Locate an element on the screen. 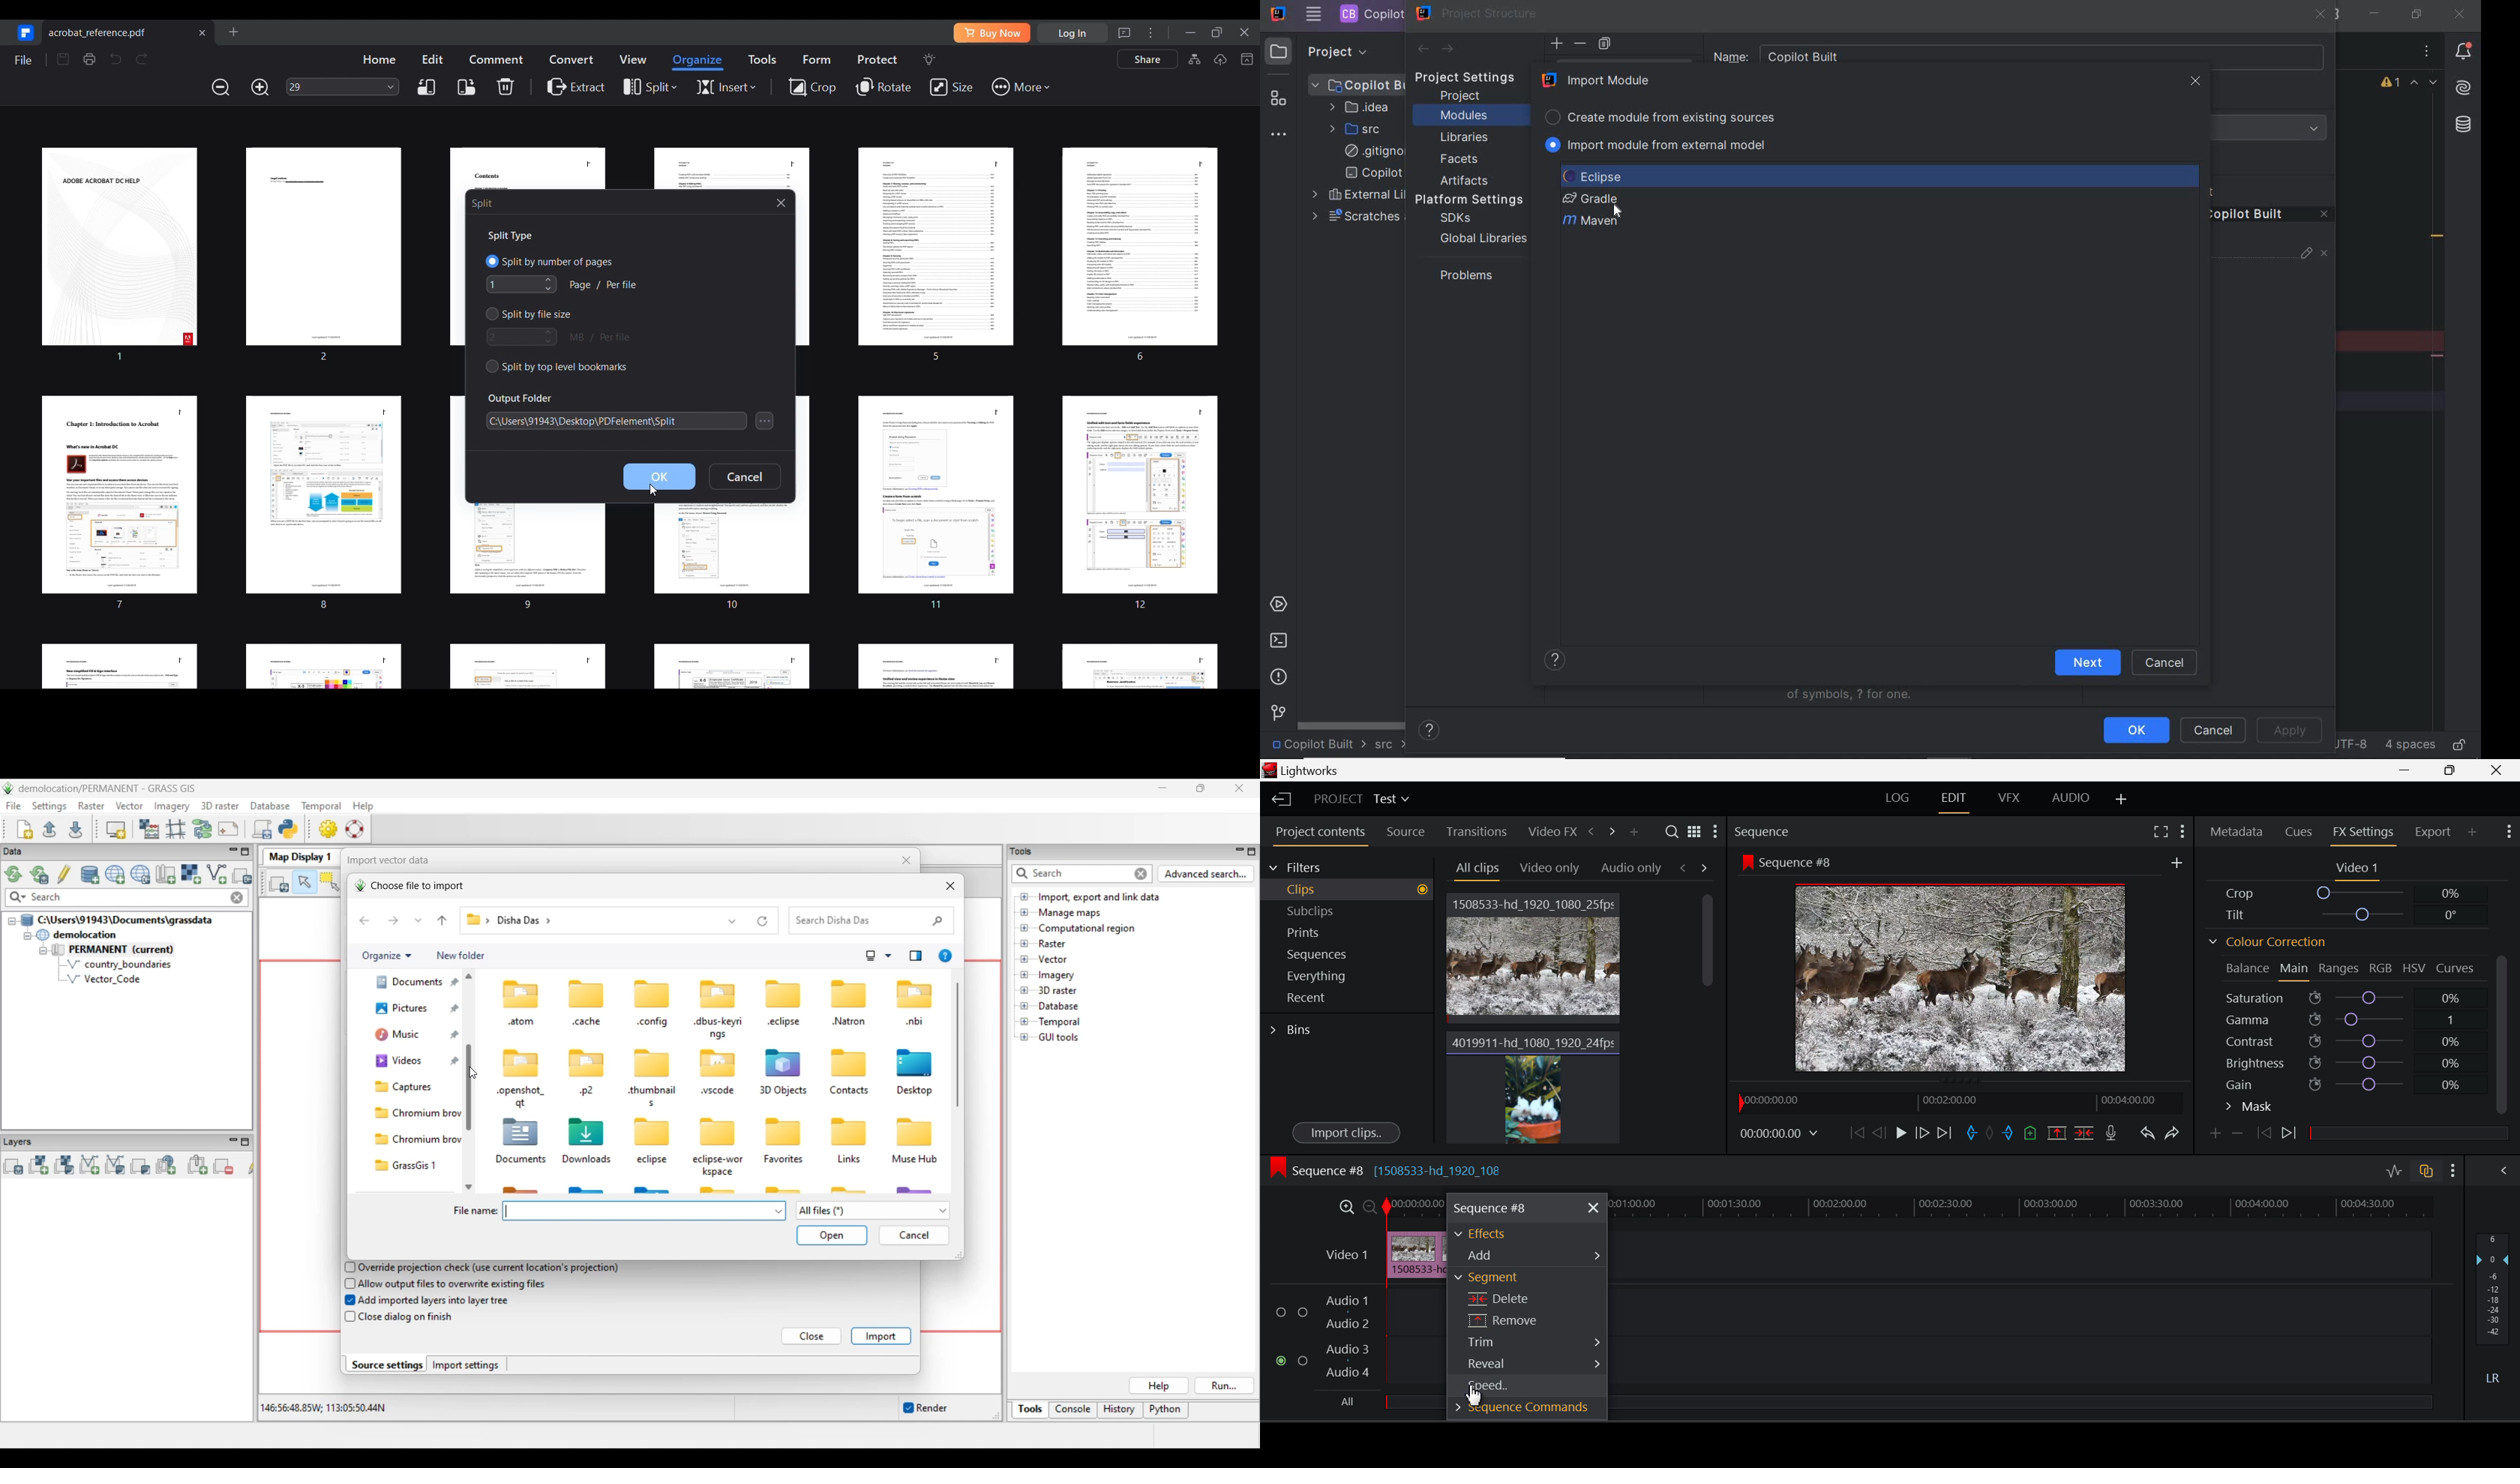  Delete/Cut is located at coordinates (2084, 1133).